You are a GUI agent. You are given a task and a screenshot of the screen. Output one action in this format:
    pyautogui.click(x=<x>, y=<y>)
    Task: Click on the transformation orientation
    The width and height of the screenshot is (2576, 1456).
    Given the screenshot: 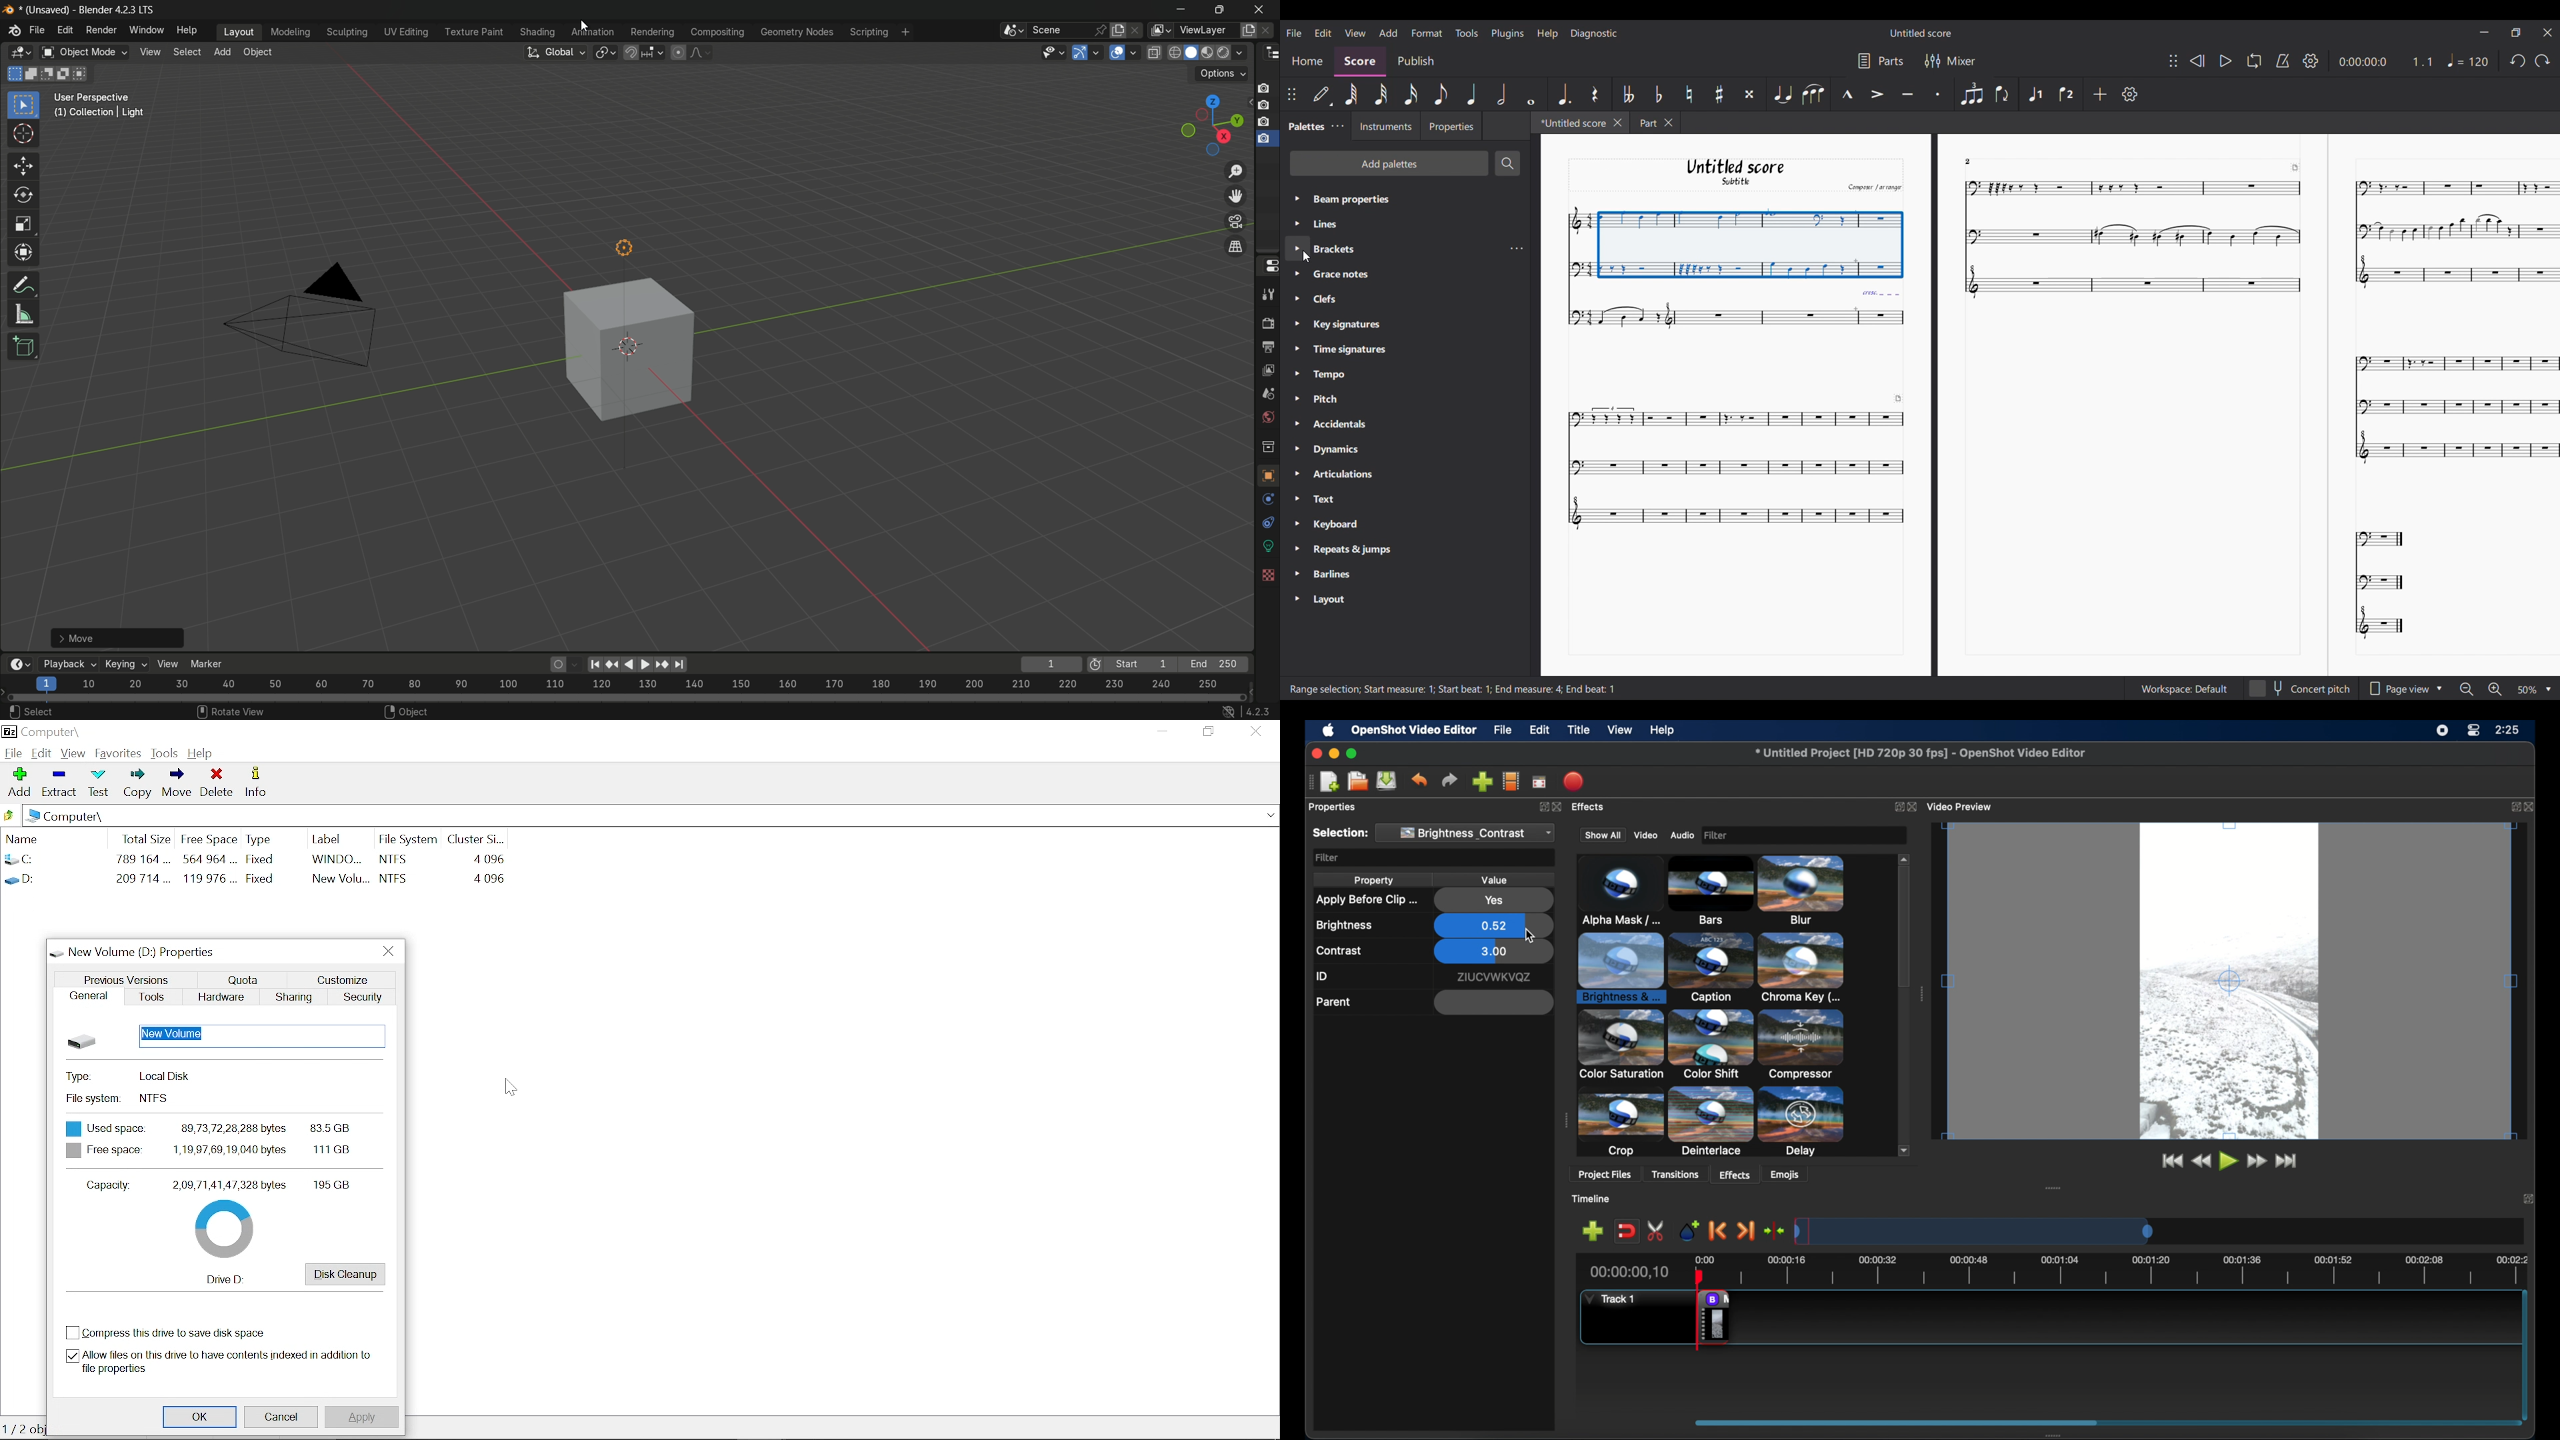 What is the action you would take?
    pyautogui.click(x=557, y=52)
    